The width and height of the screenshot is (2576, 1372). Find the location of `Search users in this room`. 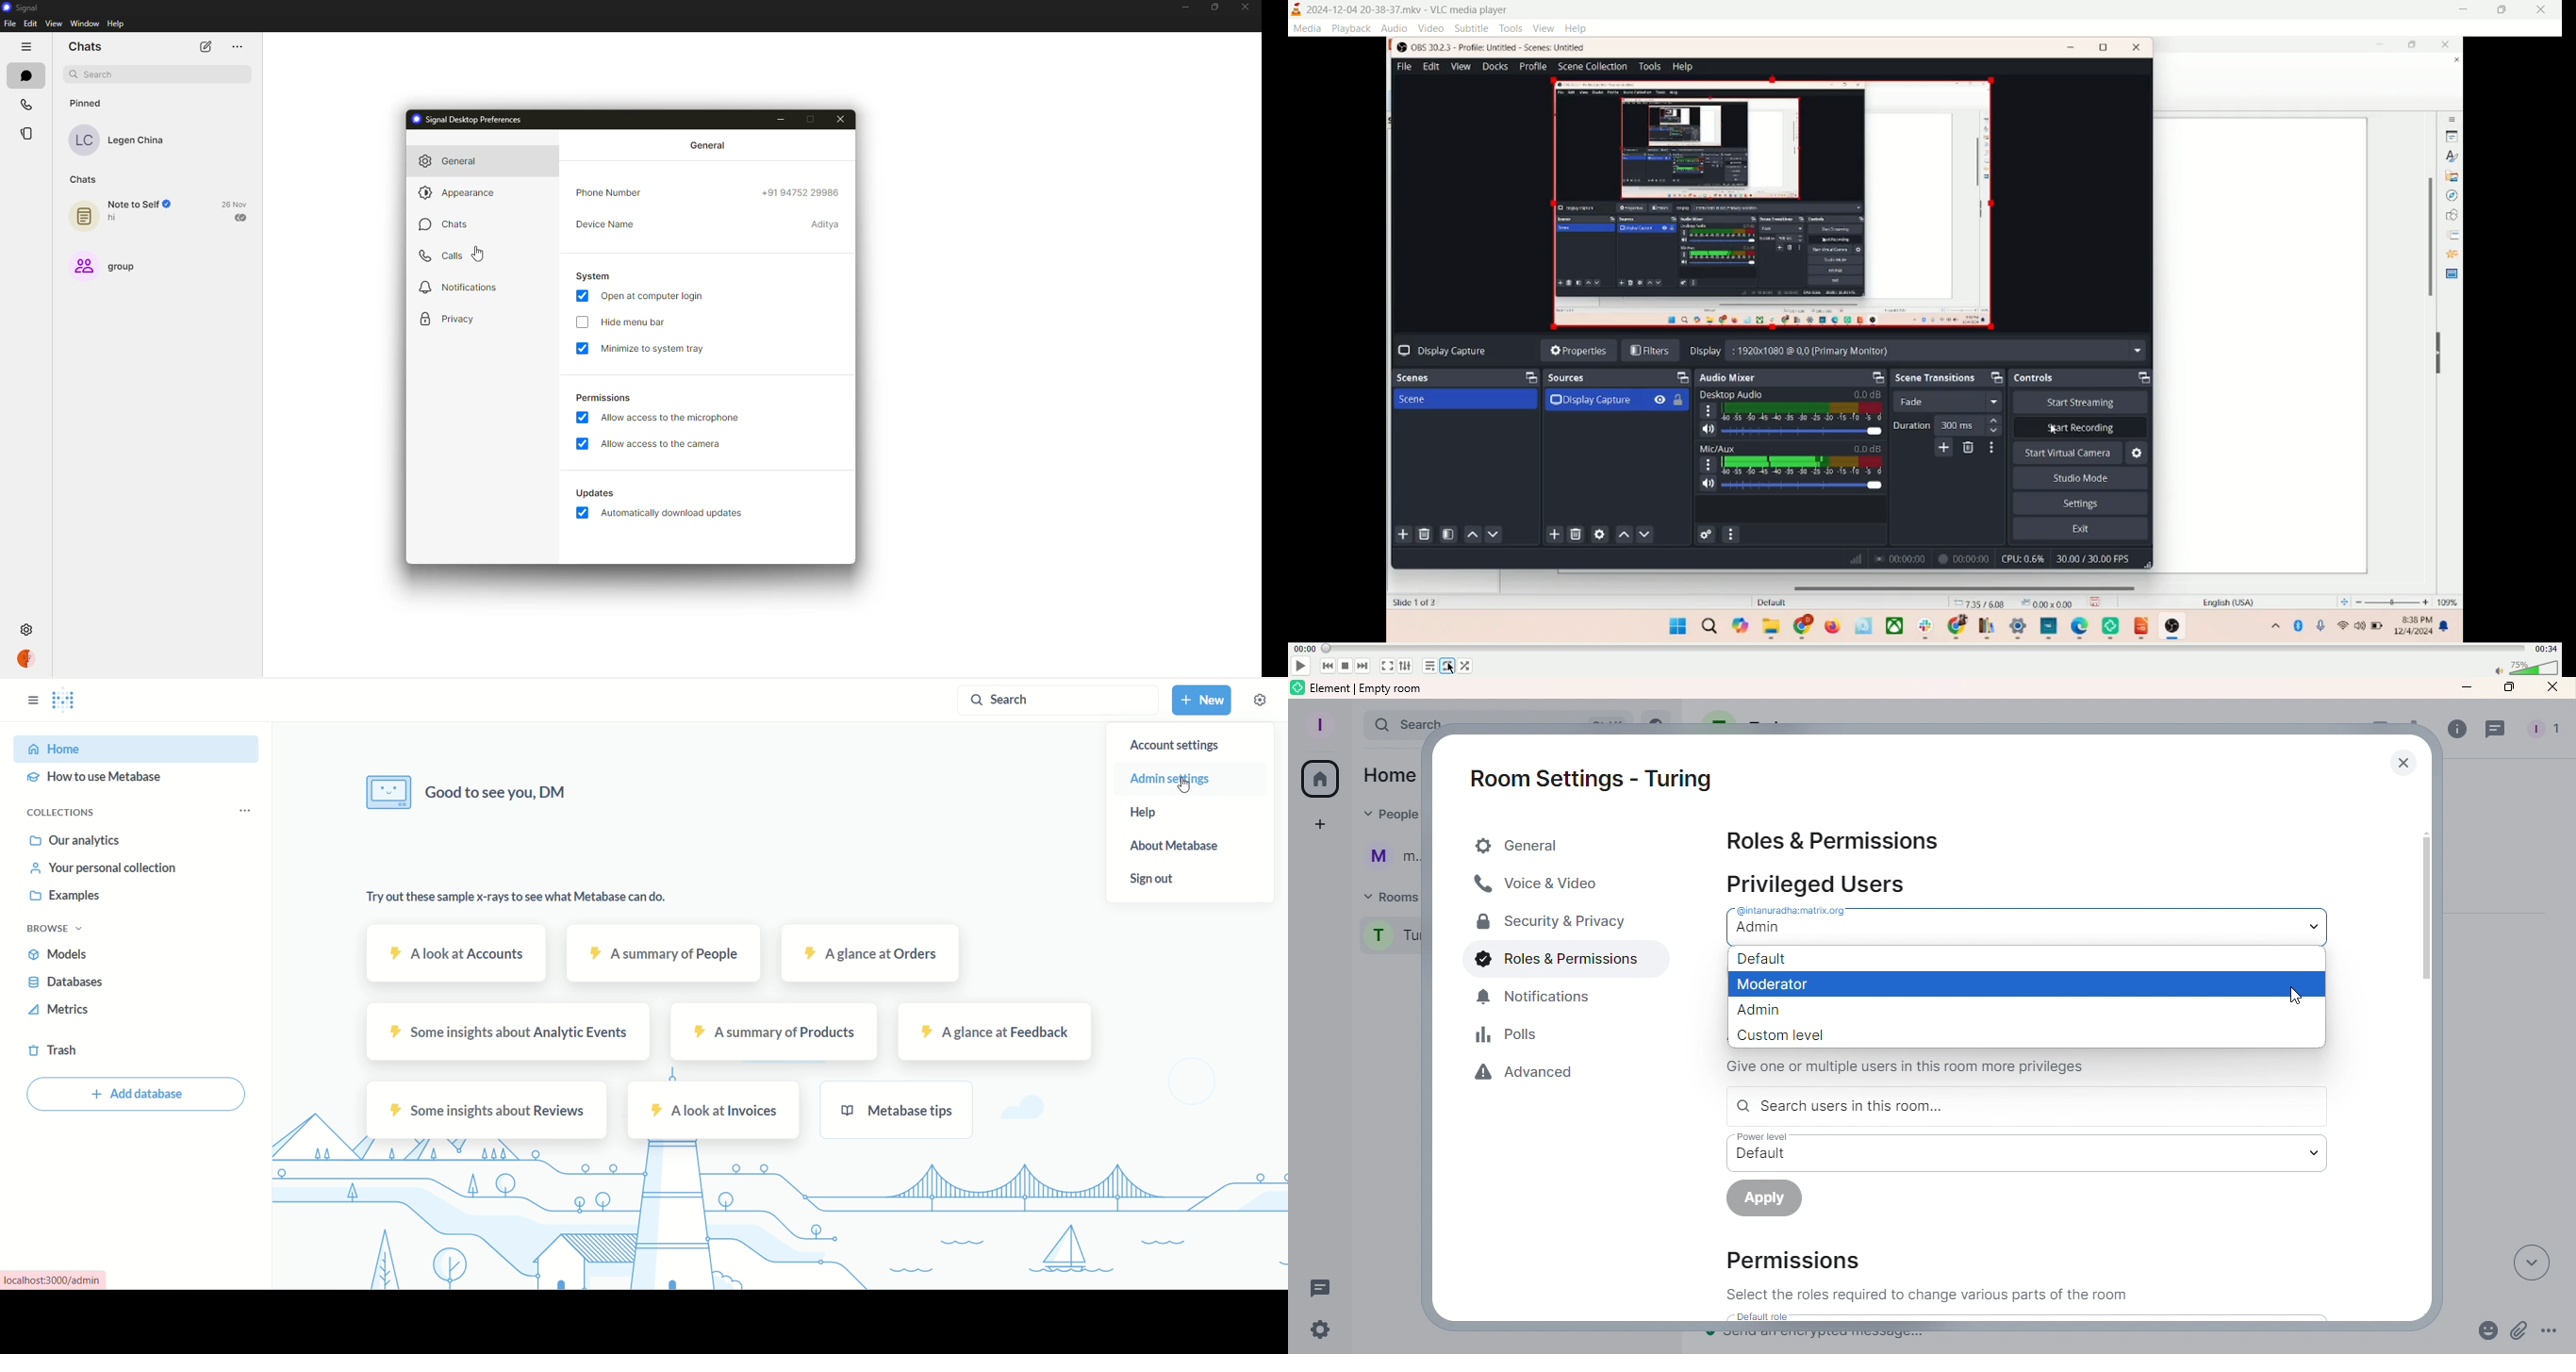

Search users in this room is located at coordinates (2027, 1105).